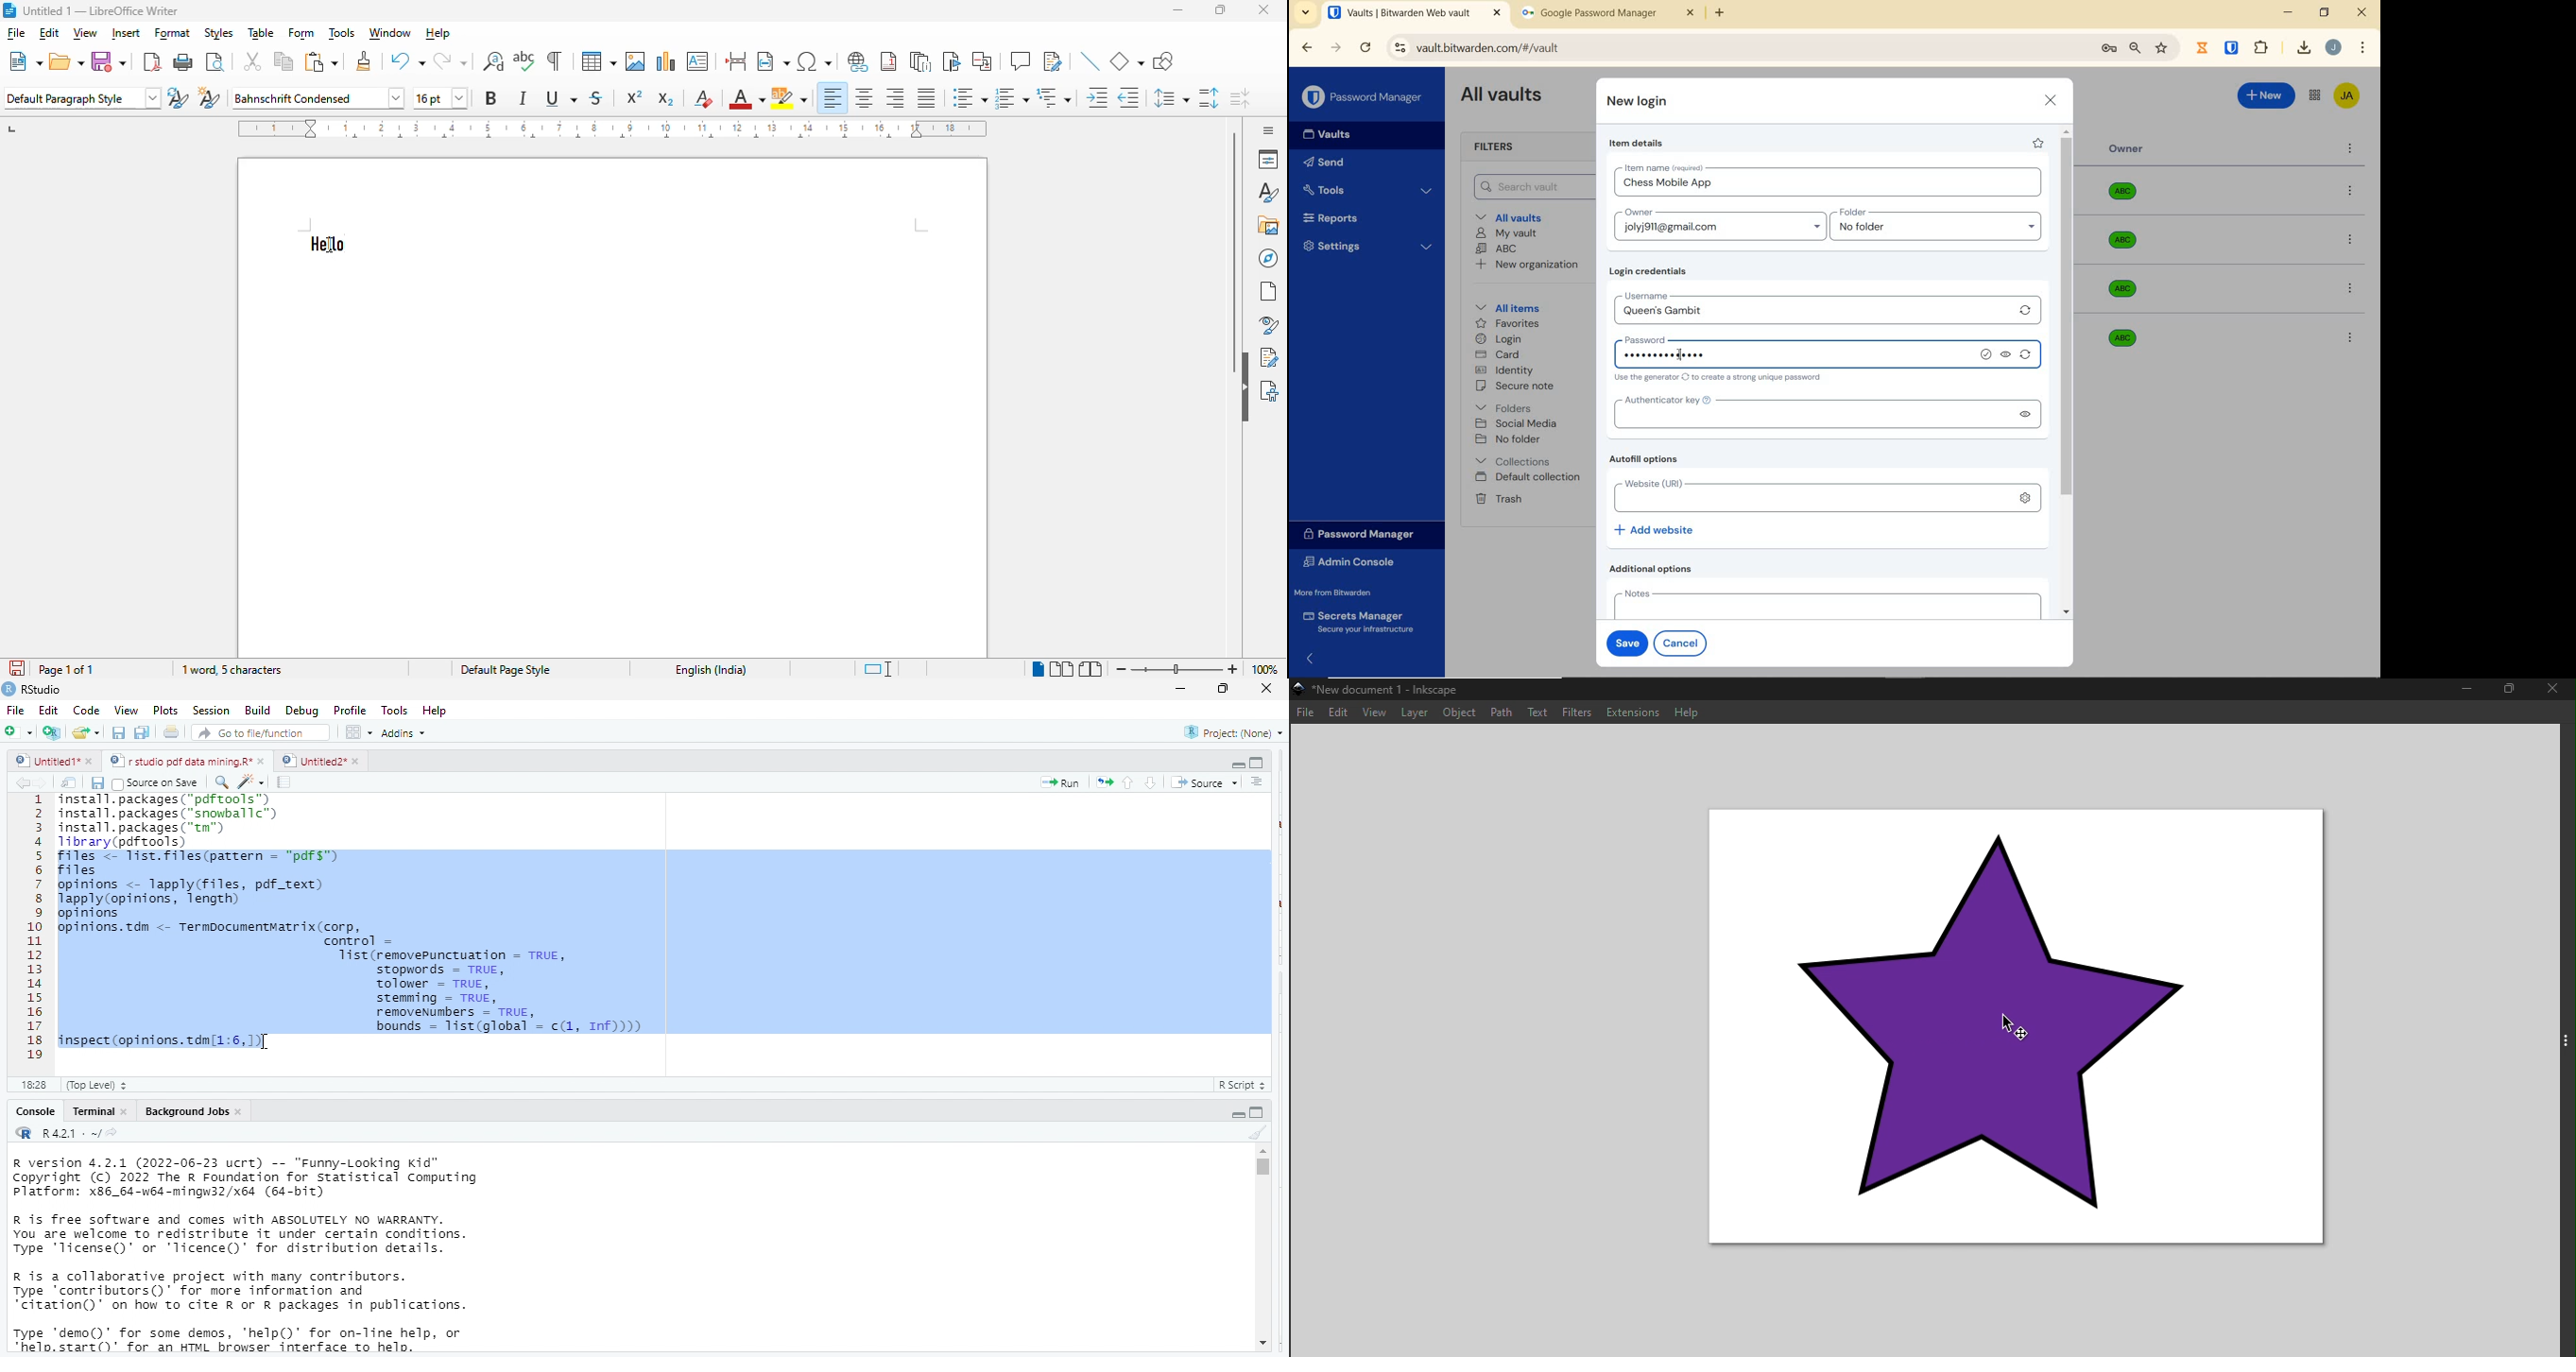  I want to click on view, so click(121, 711).